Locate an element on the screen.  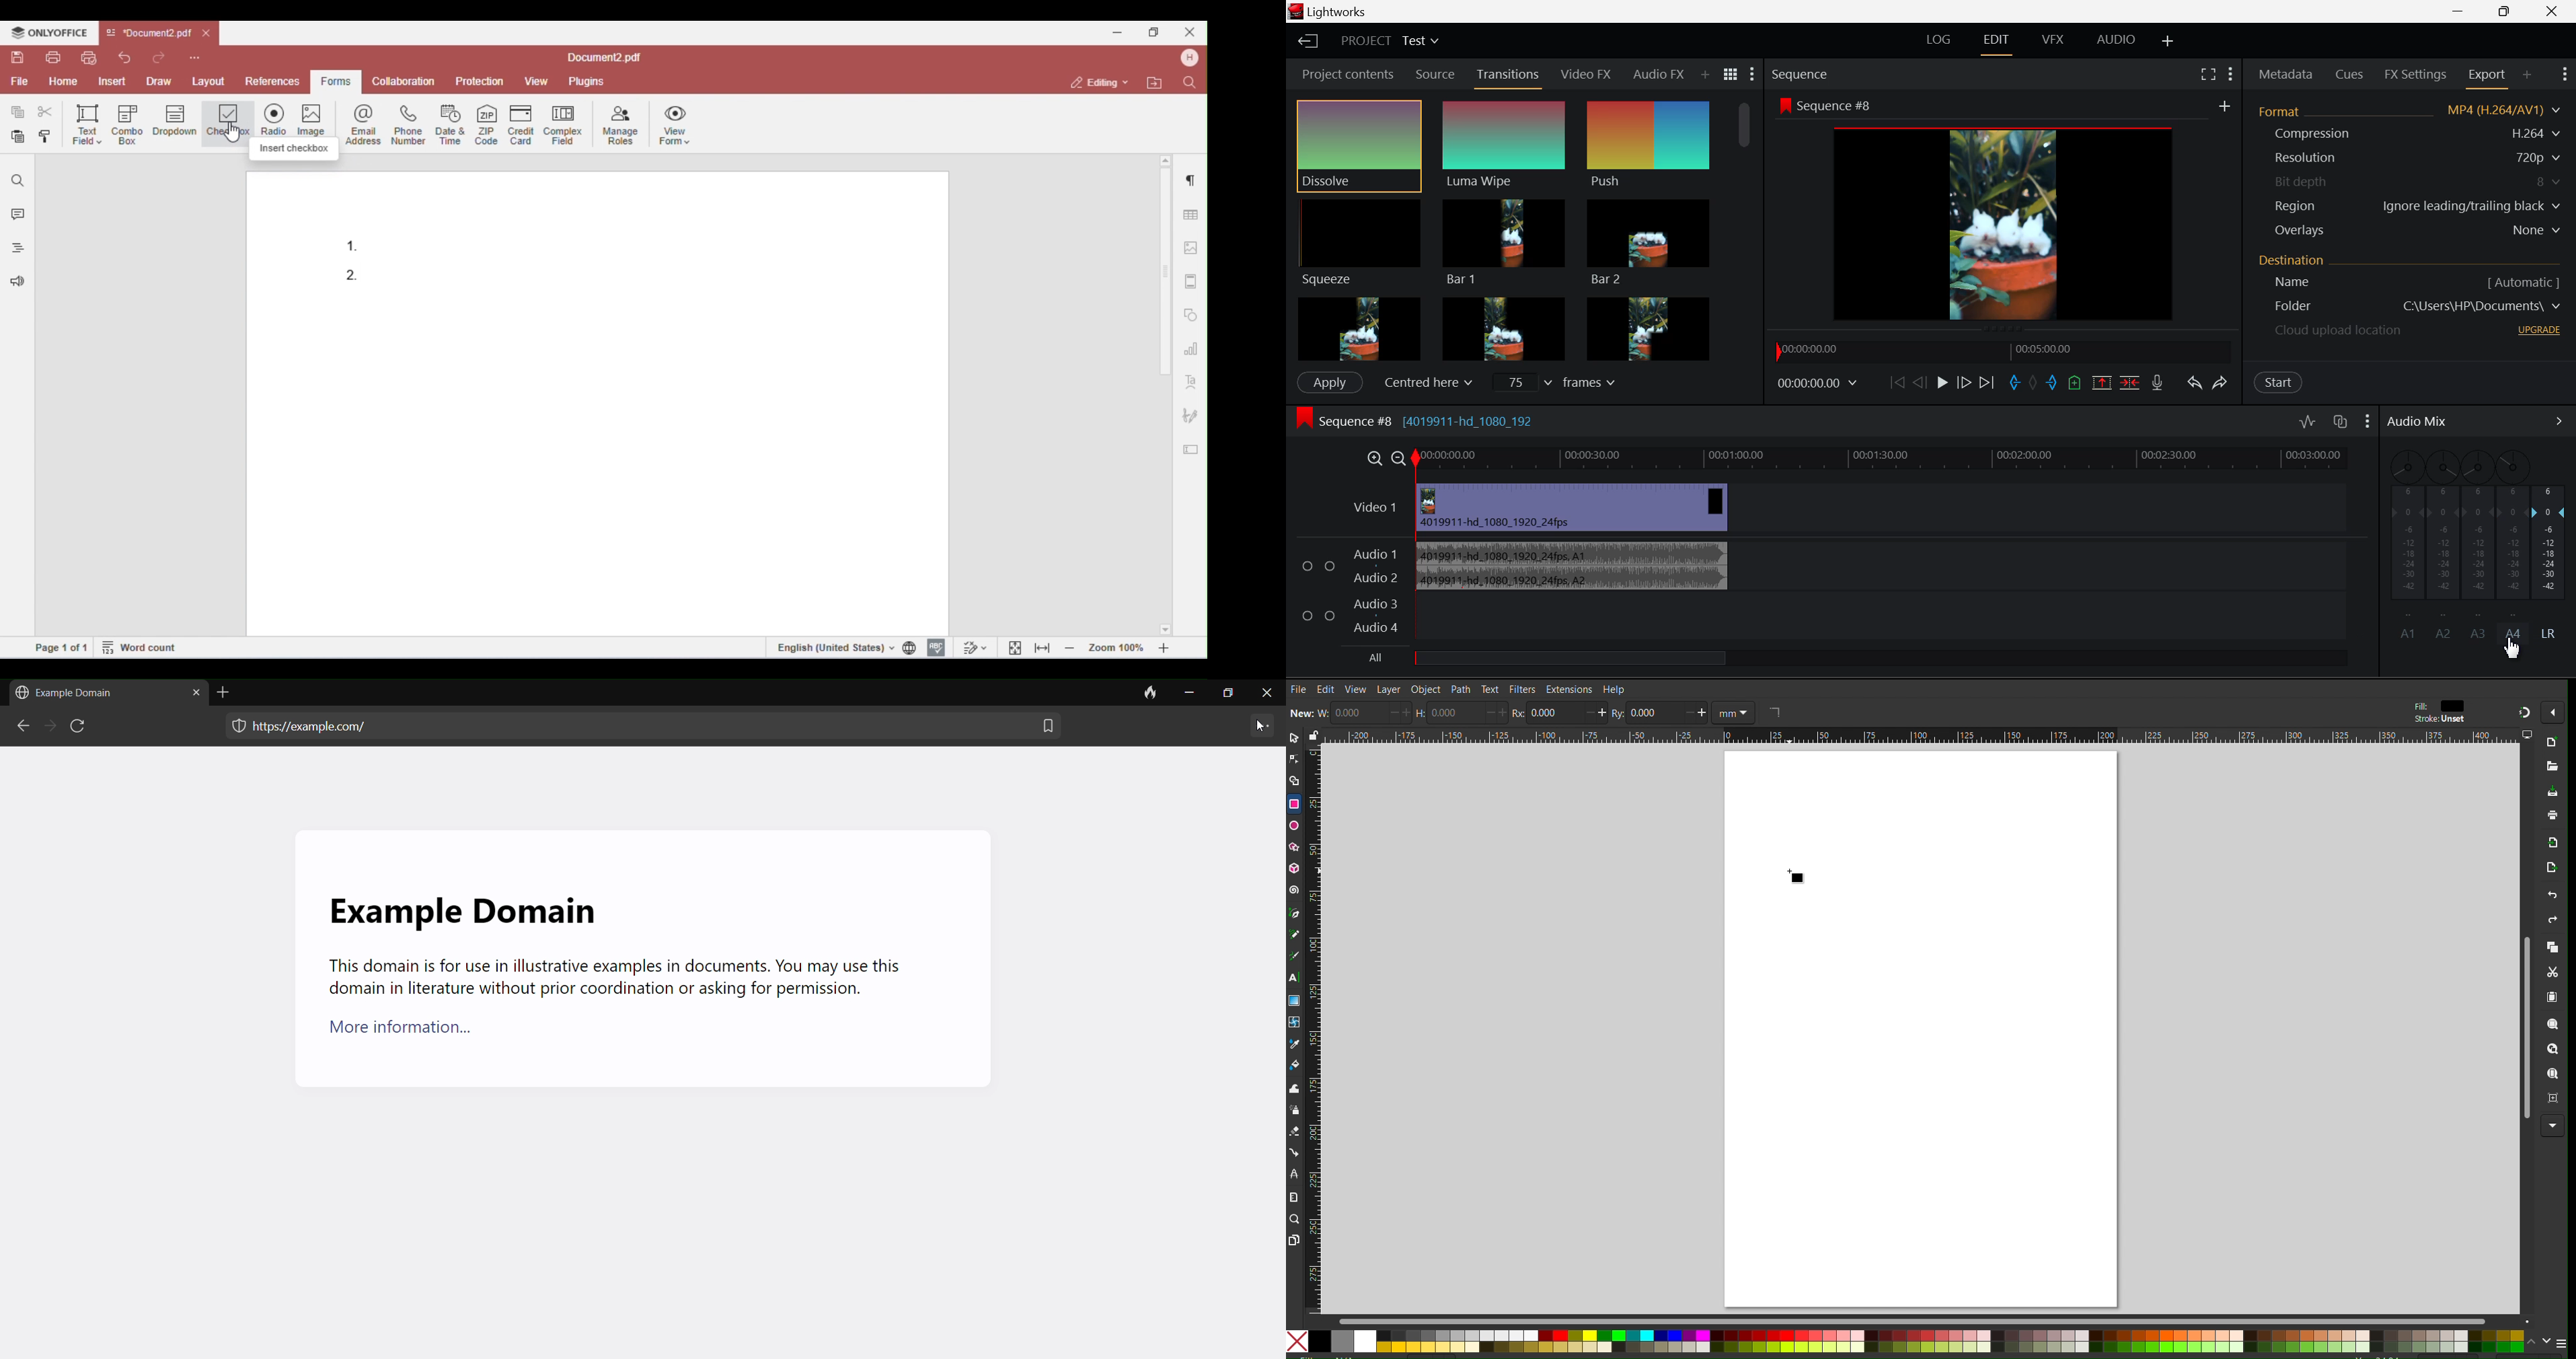
Format is located at coordinates (2408, 112).